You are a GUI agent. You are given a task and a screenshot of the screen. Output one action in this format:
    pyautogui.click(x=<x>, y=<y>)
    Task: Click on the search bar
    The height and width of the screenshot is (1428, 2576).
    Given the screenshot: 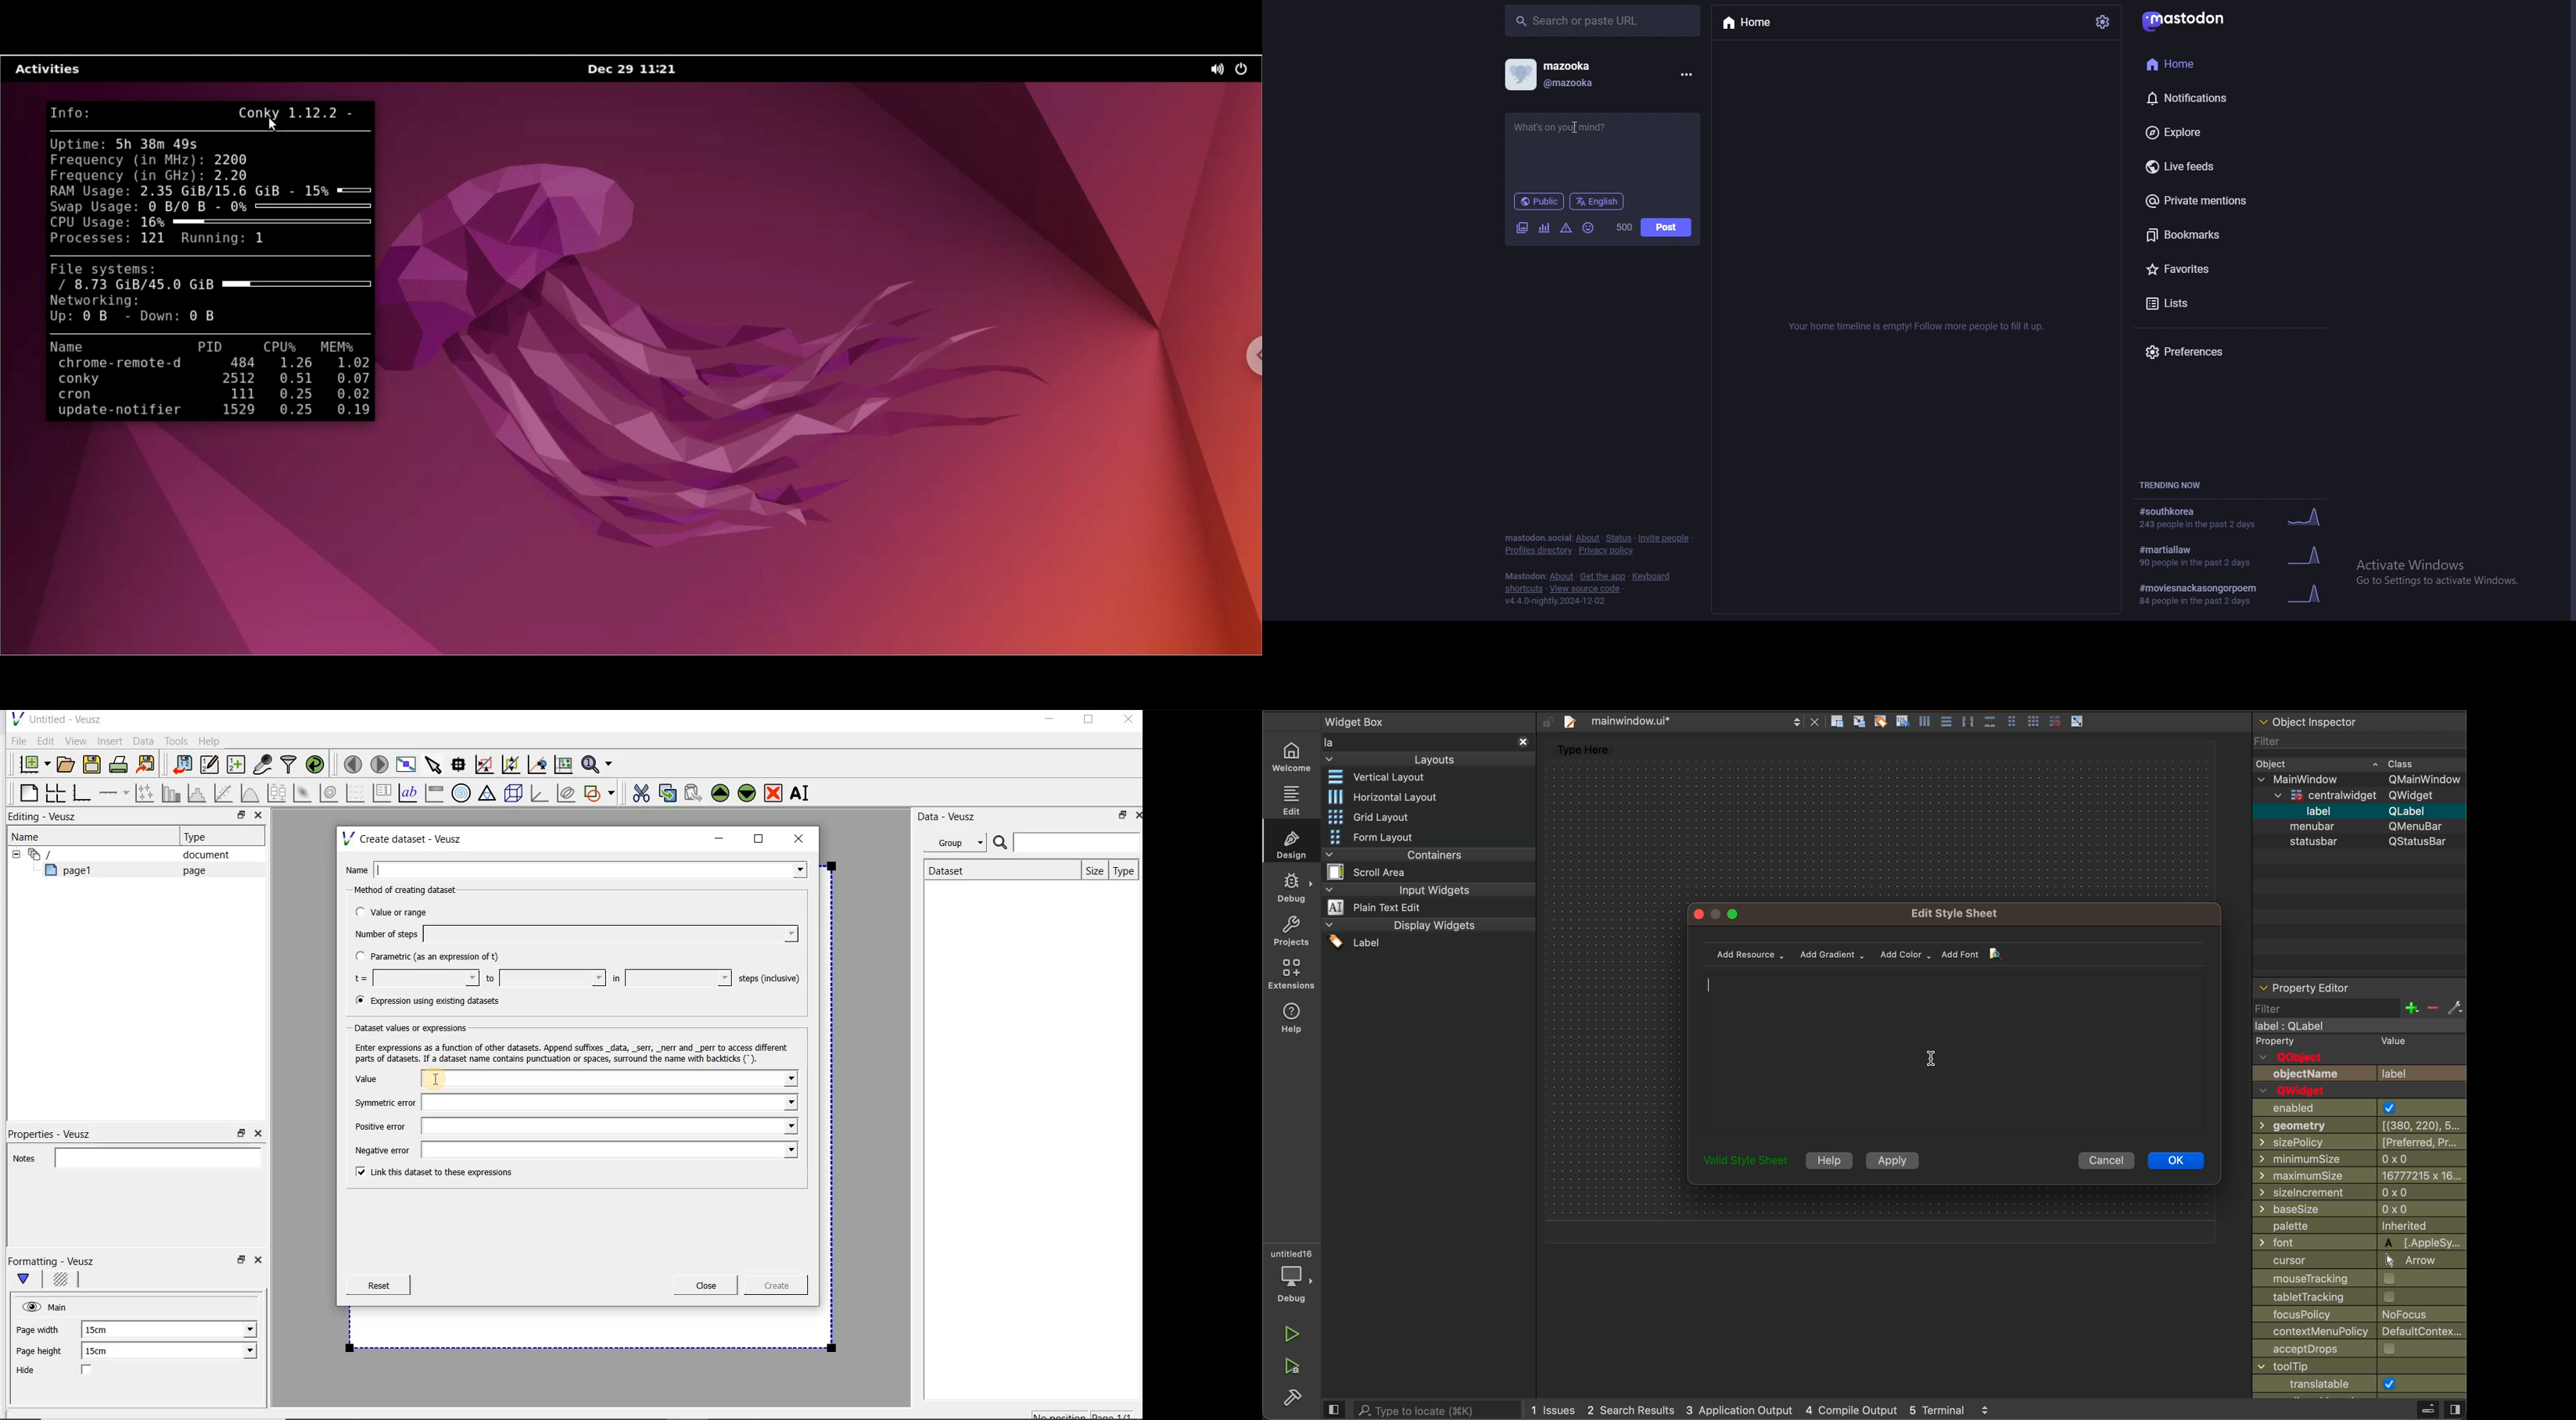 What is the action you would take?
    pyautogui.click(x=1603, y=22)
    